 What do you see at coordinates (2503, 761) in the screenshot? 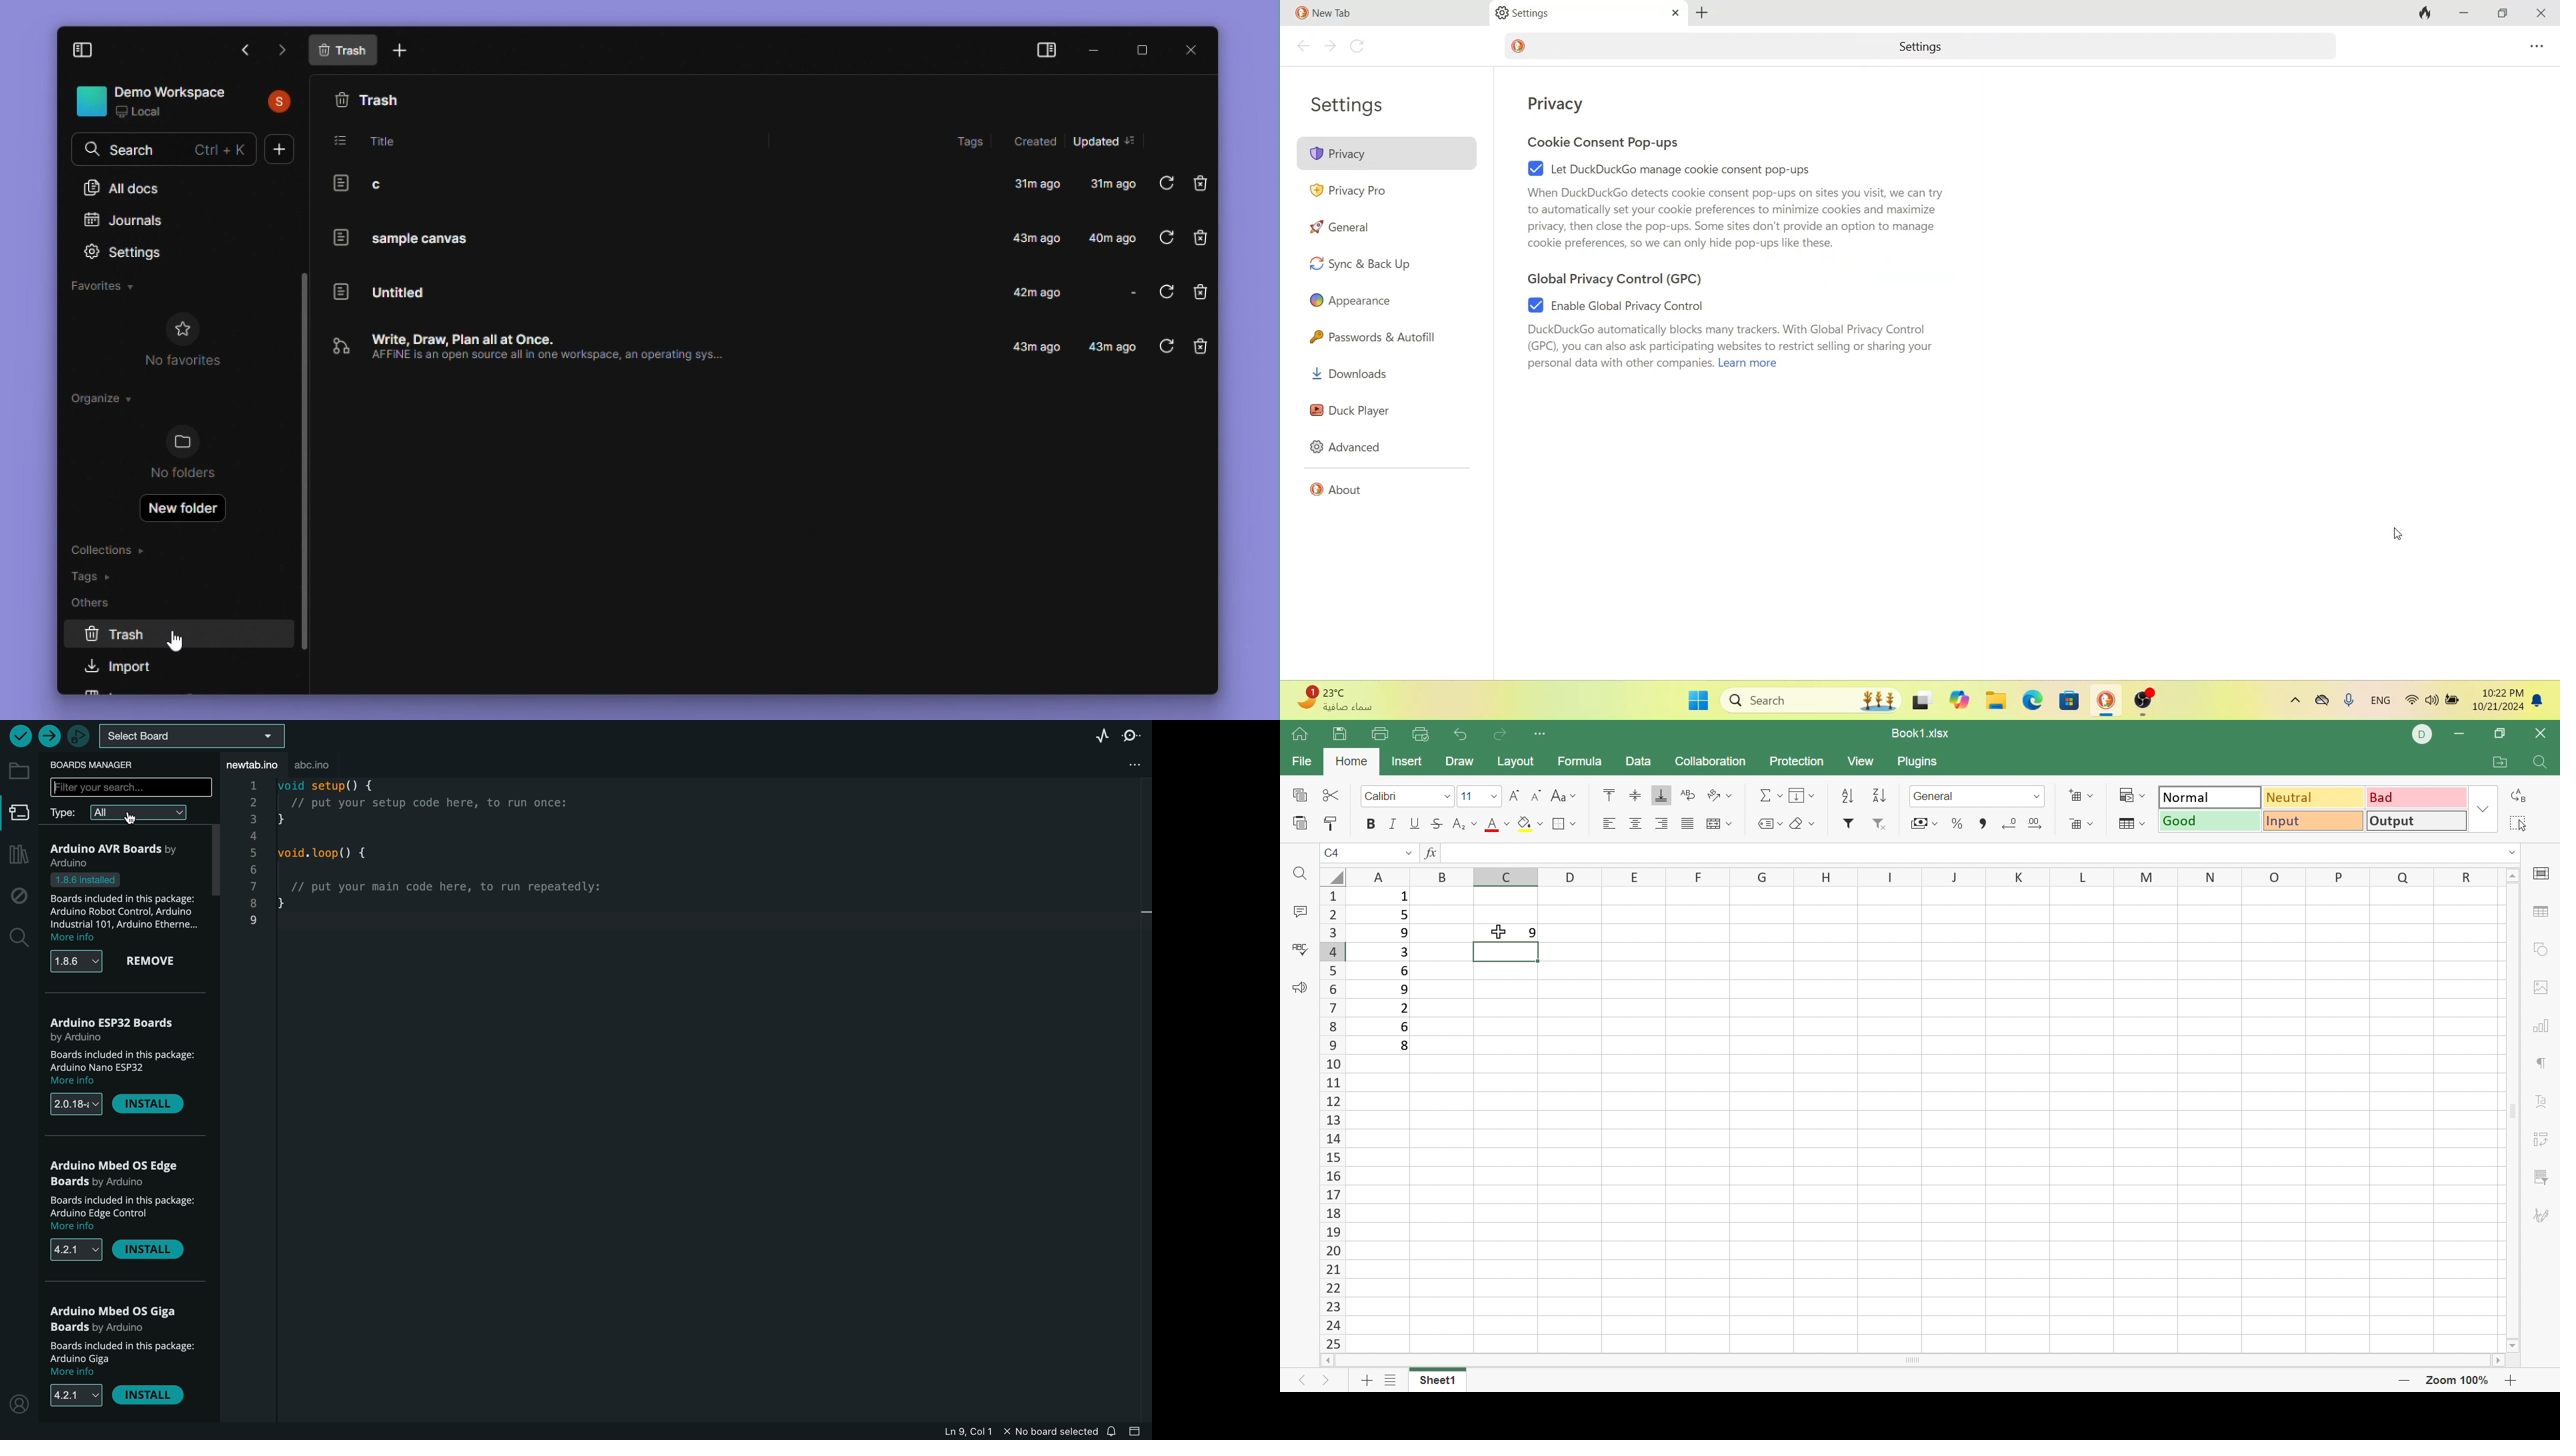
I see `Open file location` at bounding box center [2503, 761].